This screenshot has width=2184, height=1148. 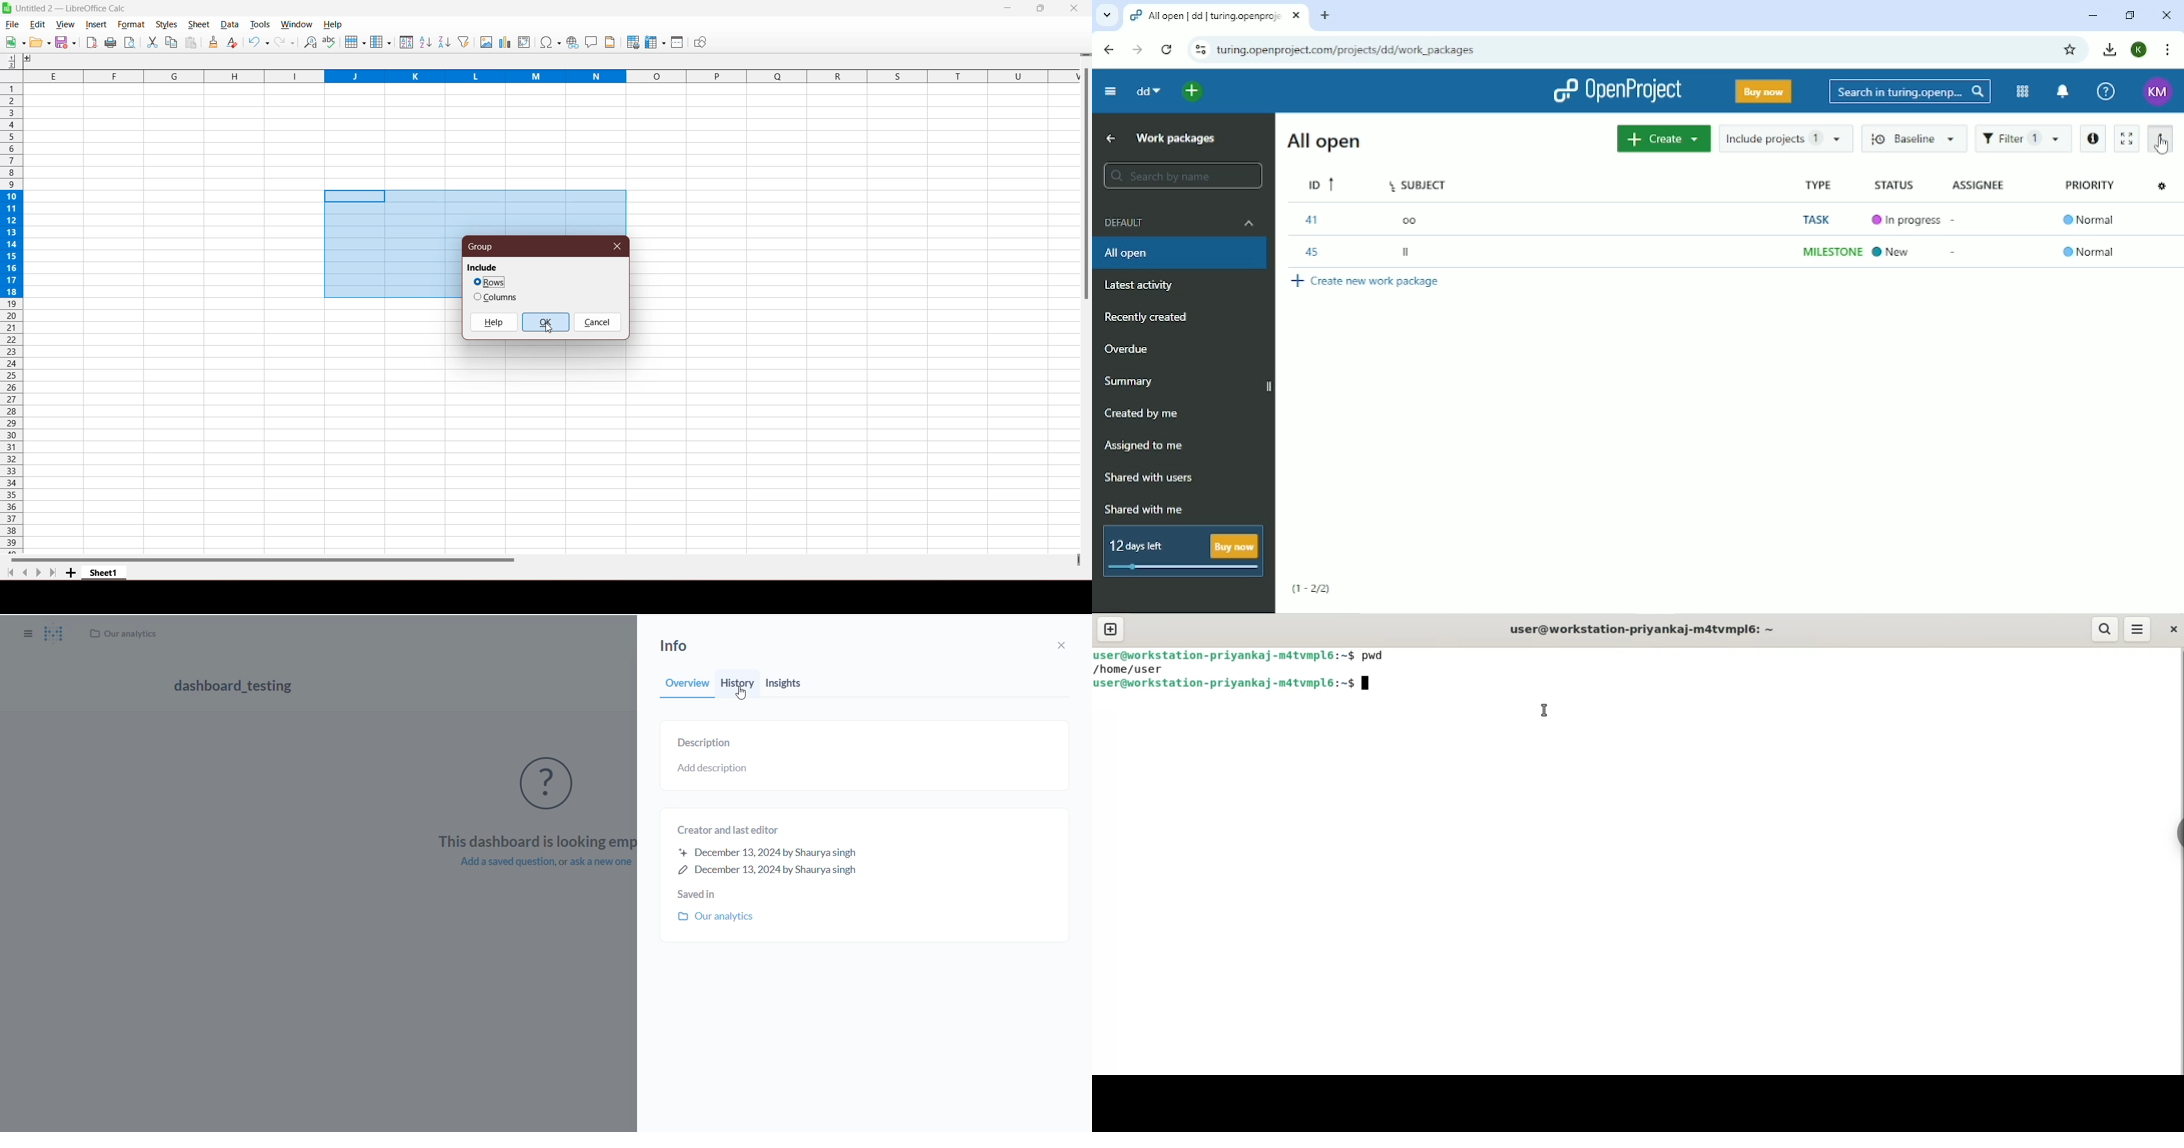 What do you see at coordinates (192, 43) in the screenshot?
I see `Paste` at bounding box center [192, 43].